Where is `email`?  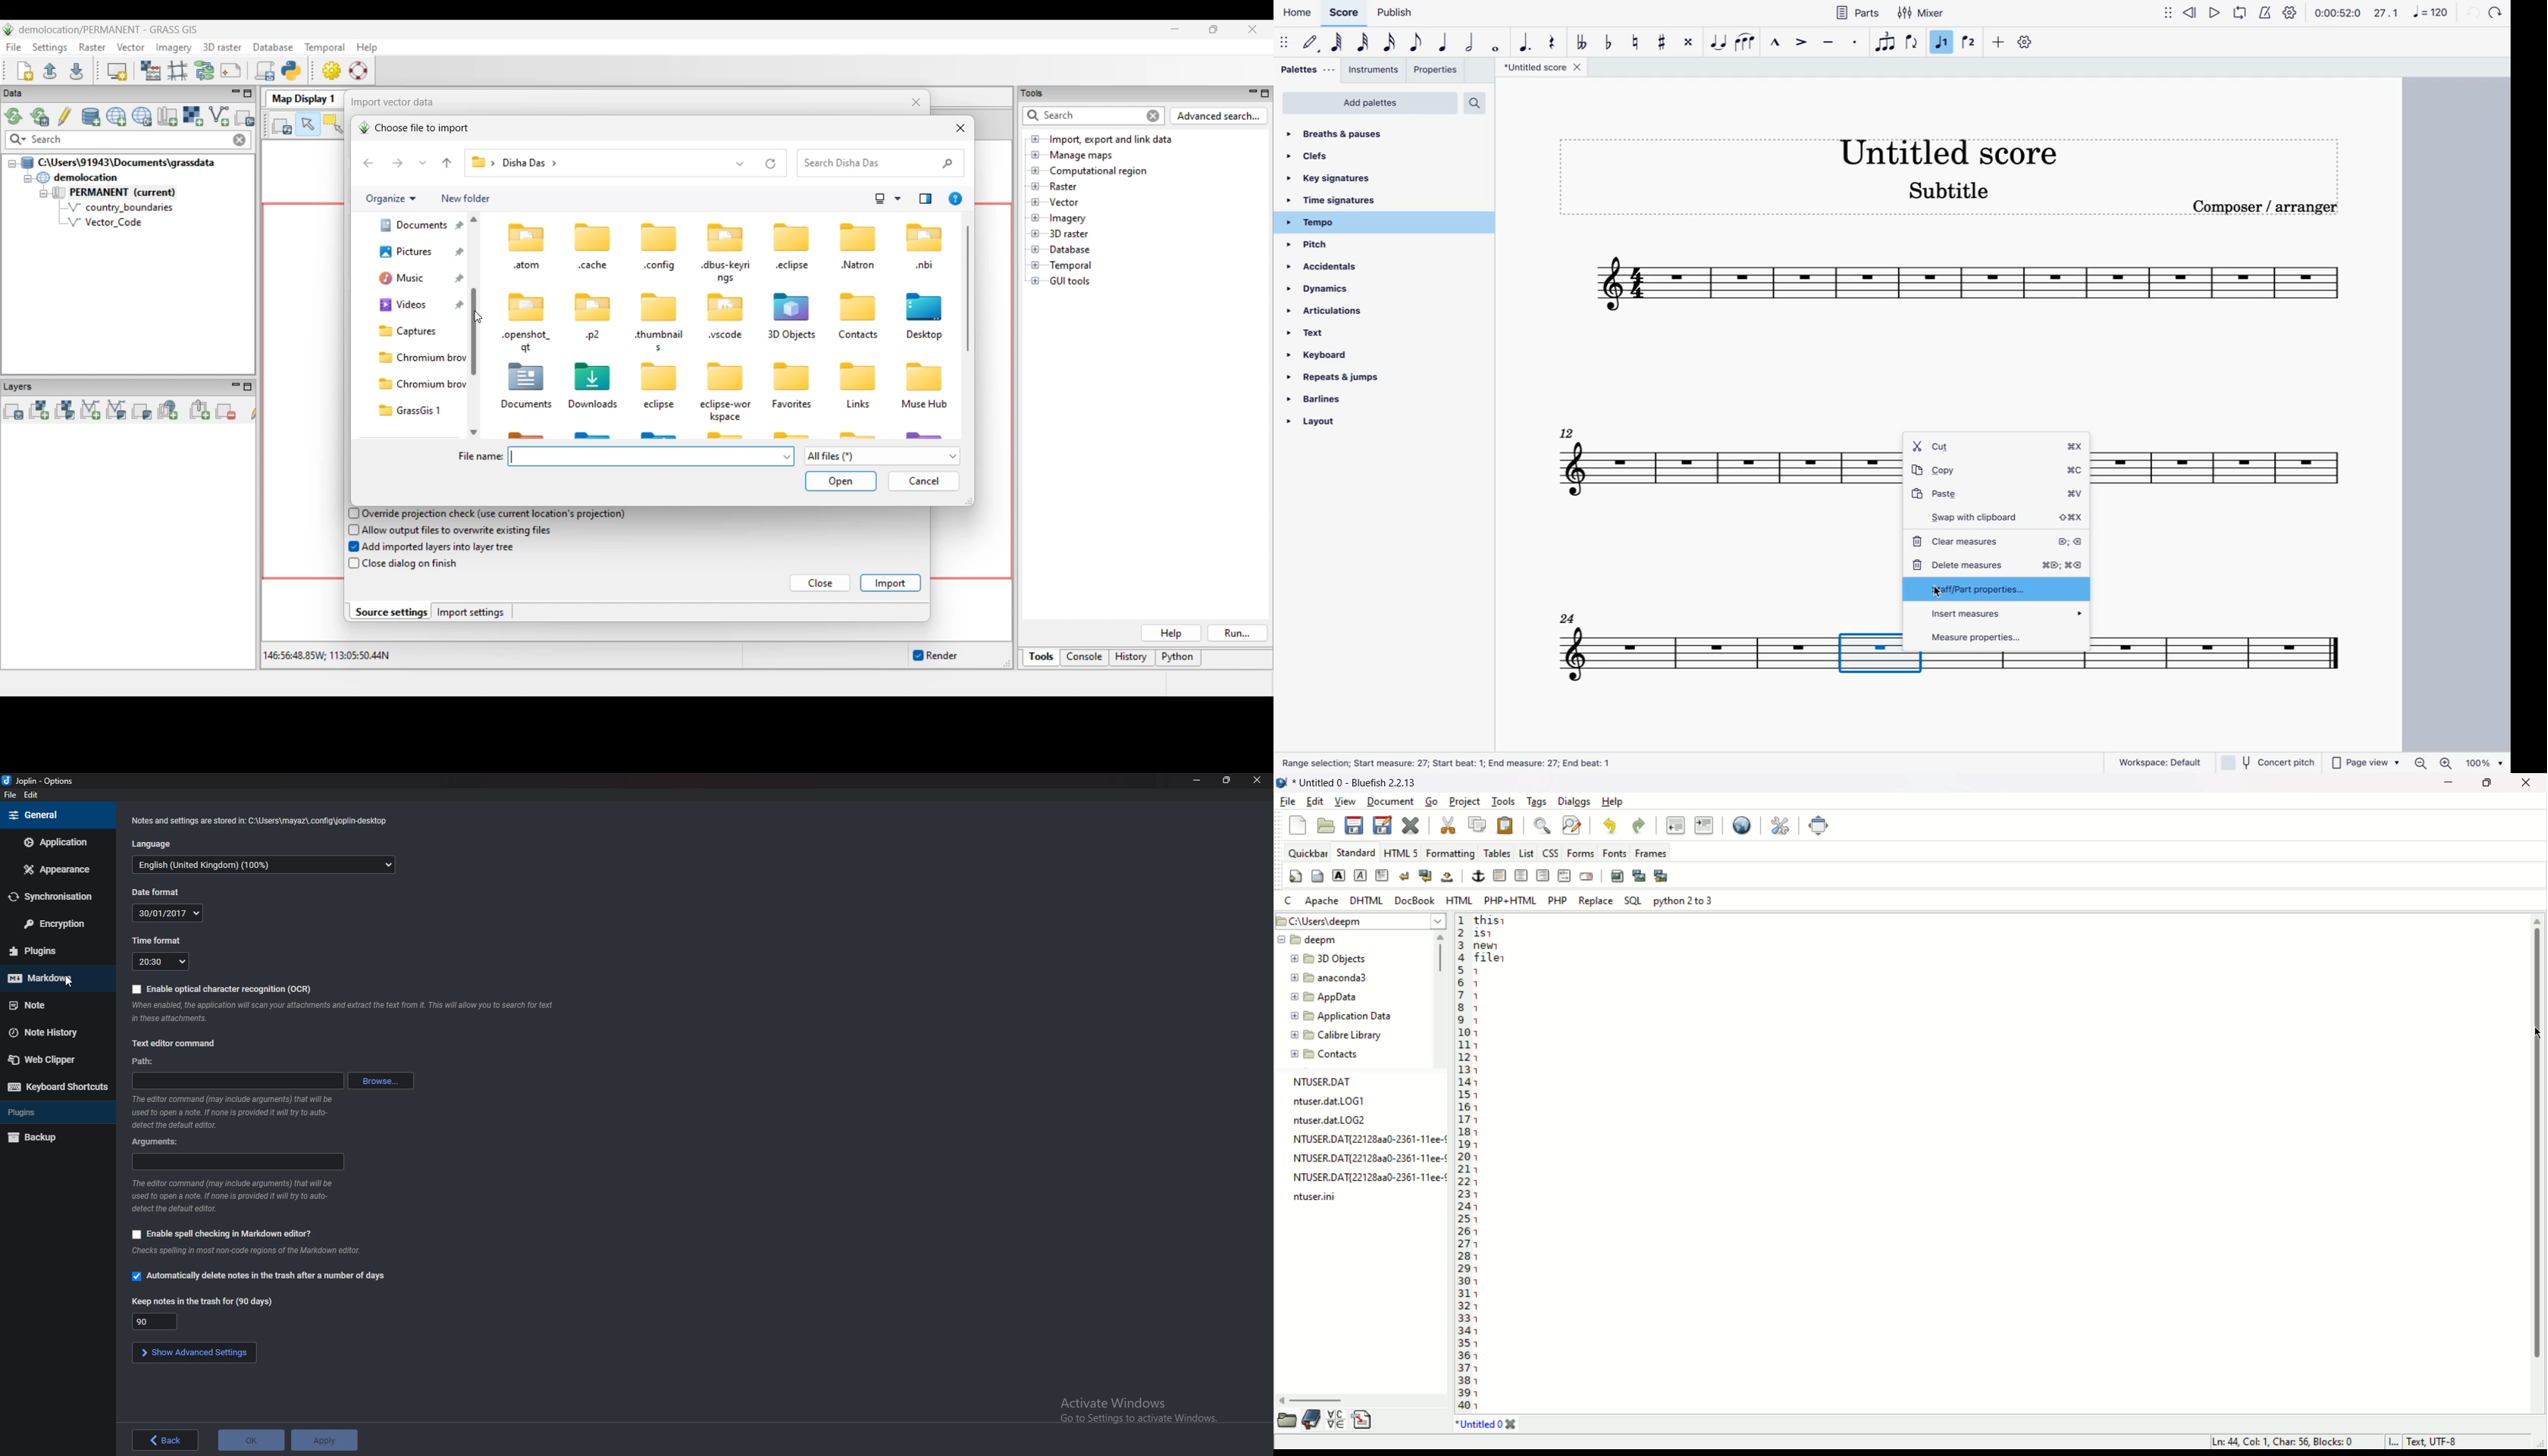
email is located at coordinates (1587, 876).